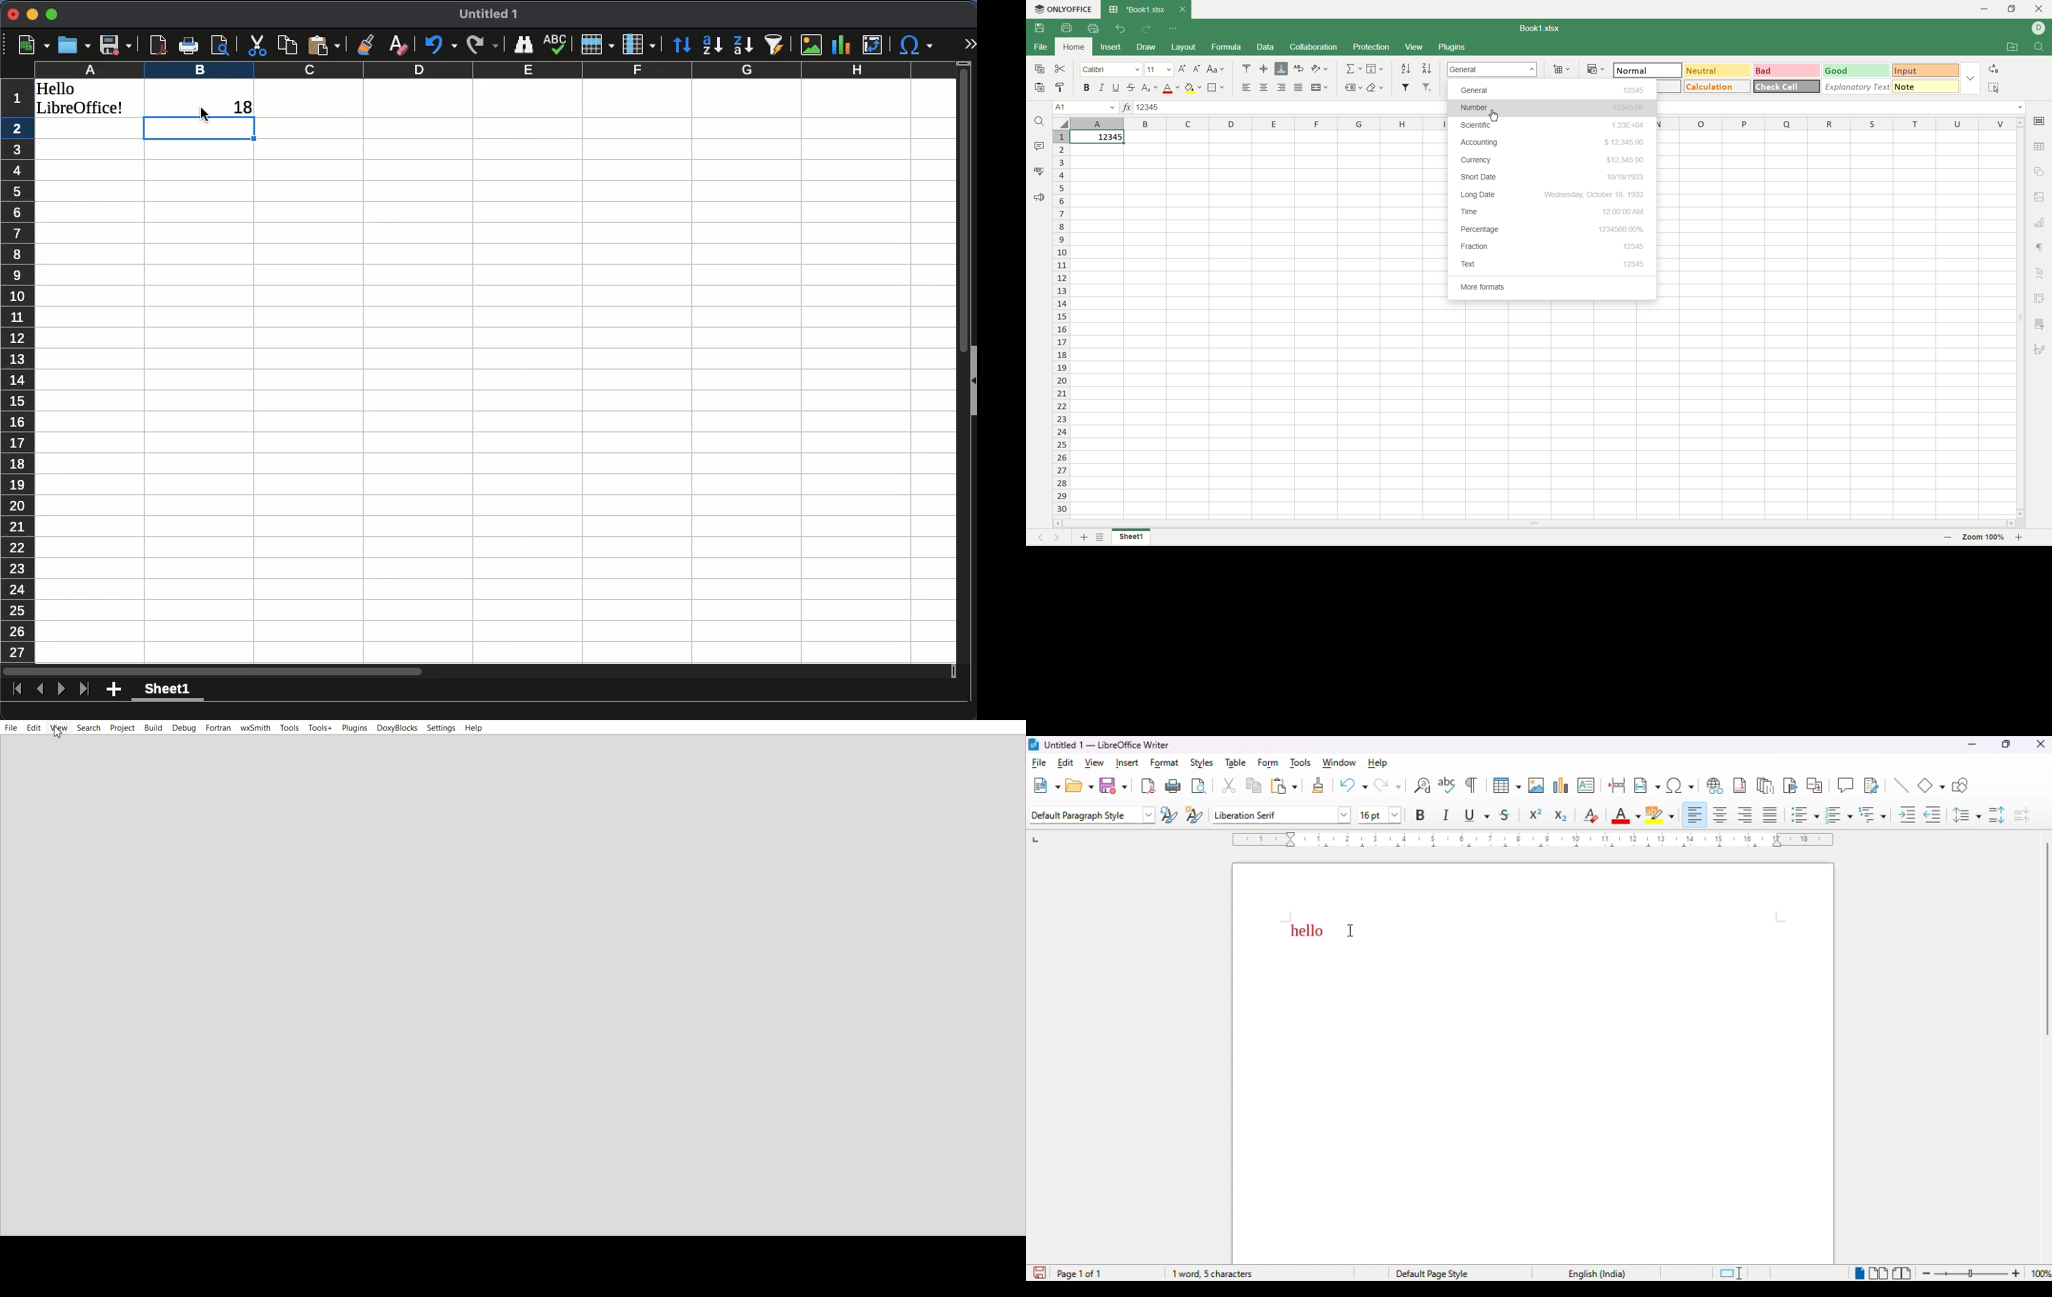 The width and height of the screenshot is (2072, 1316). What do you see at coordinates (771, 42) in the screenshot?
I see `autofilter` at bounding box center [771, 42].